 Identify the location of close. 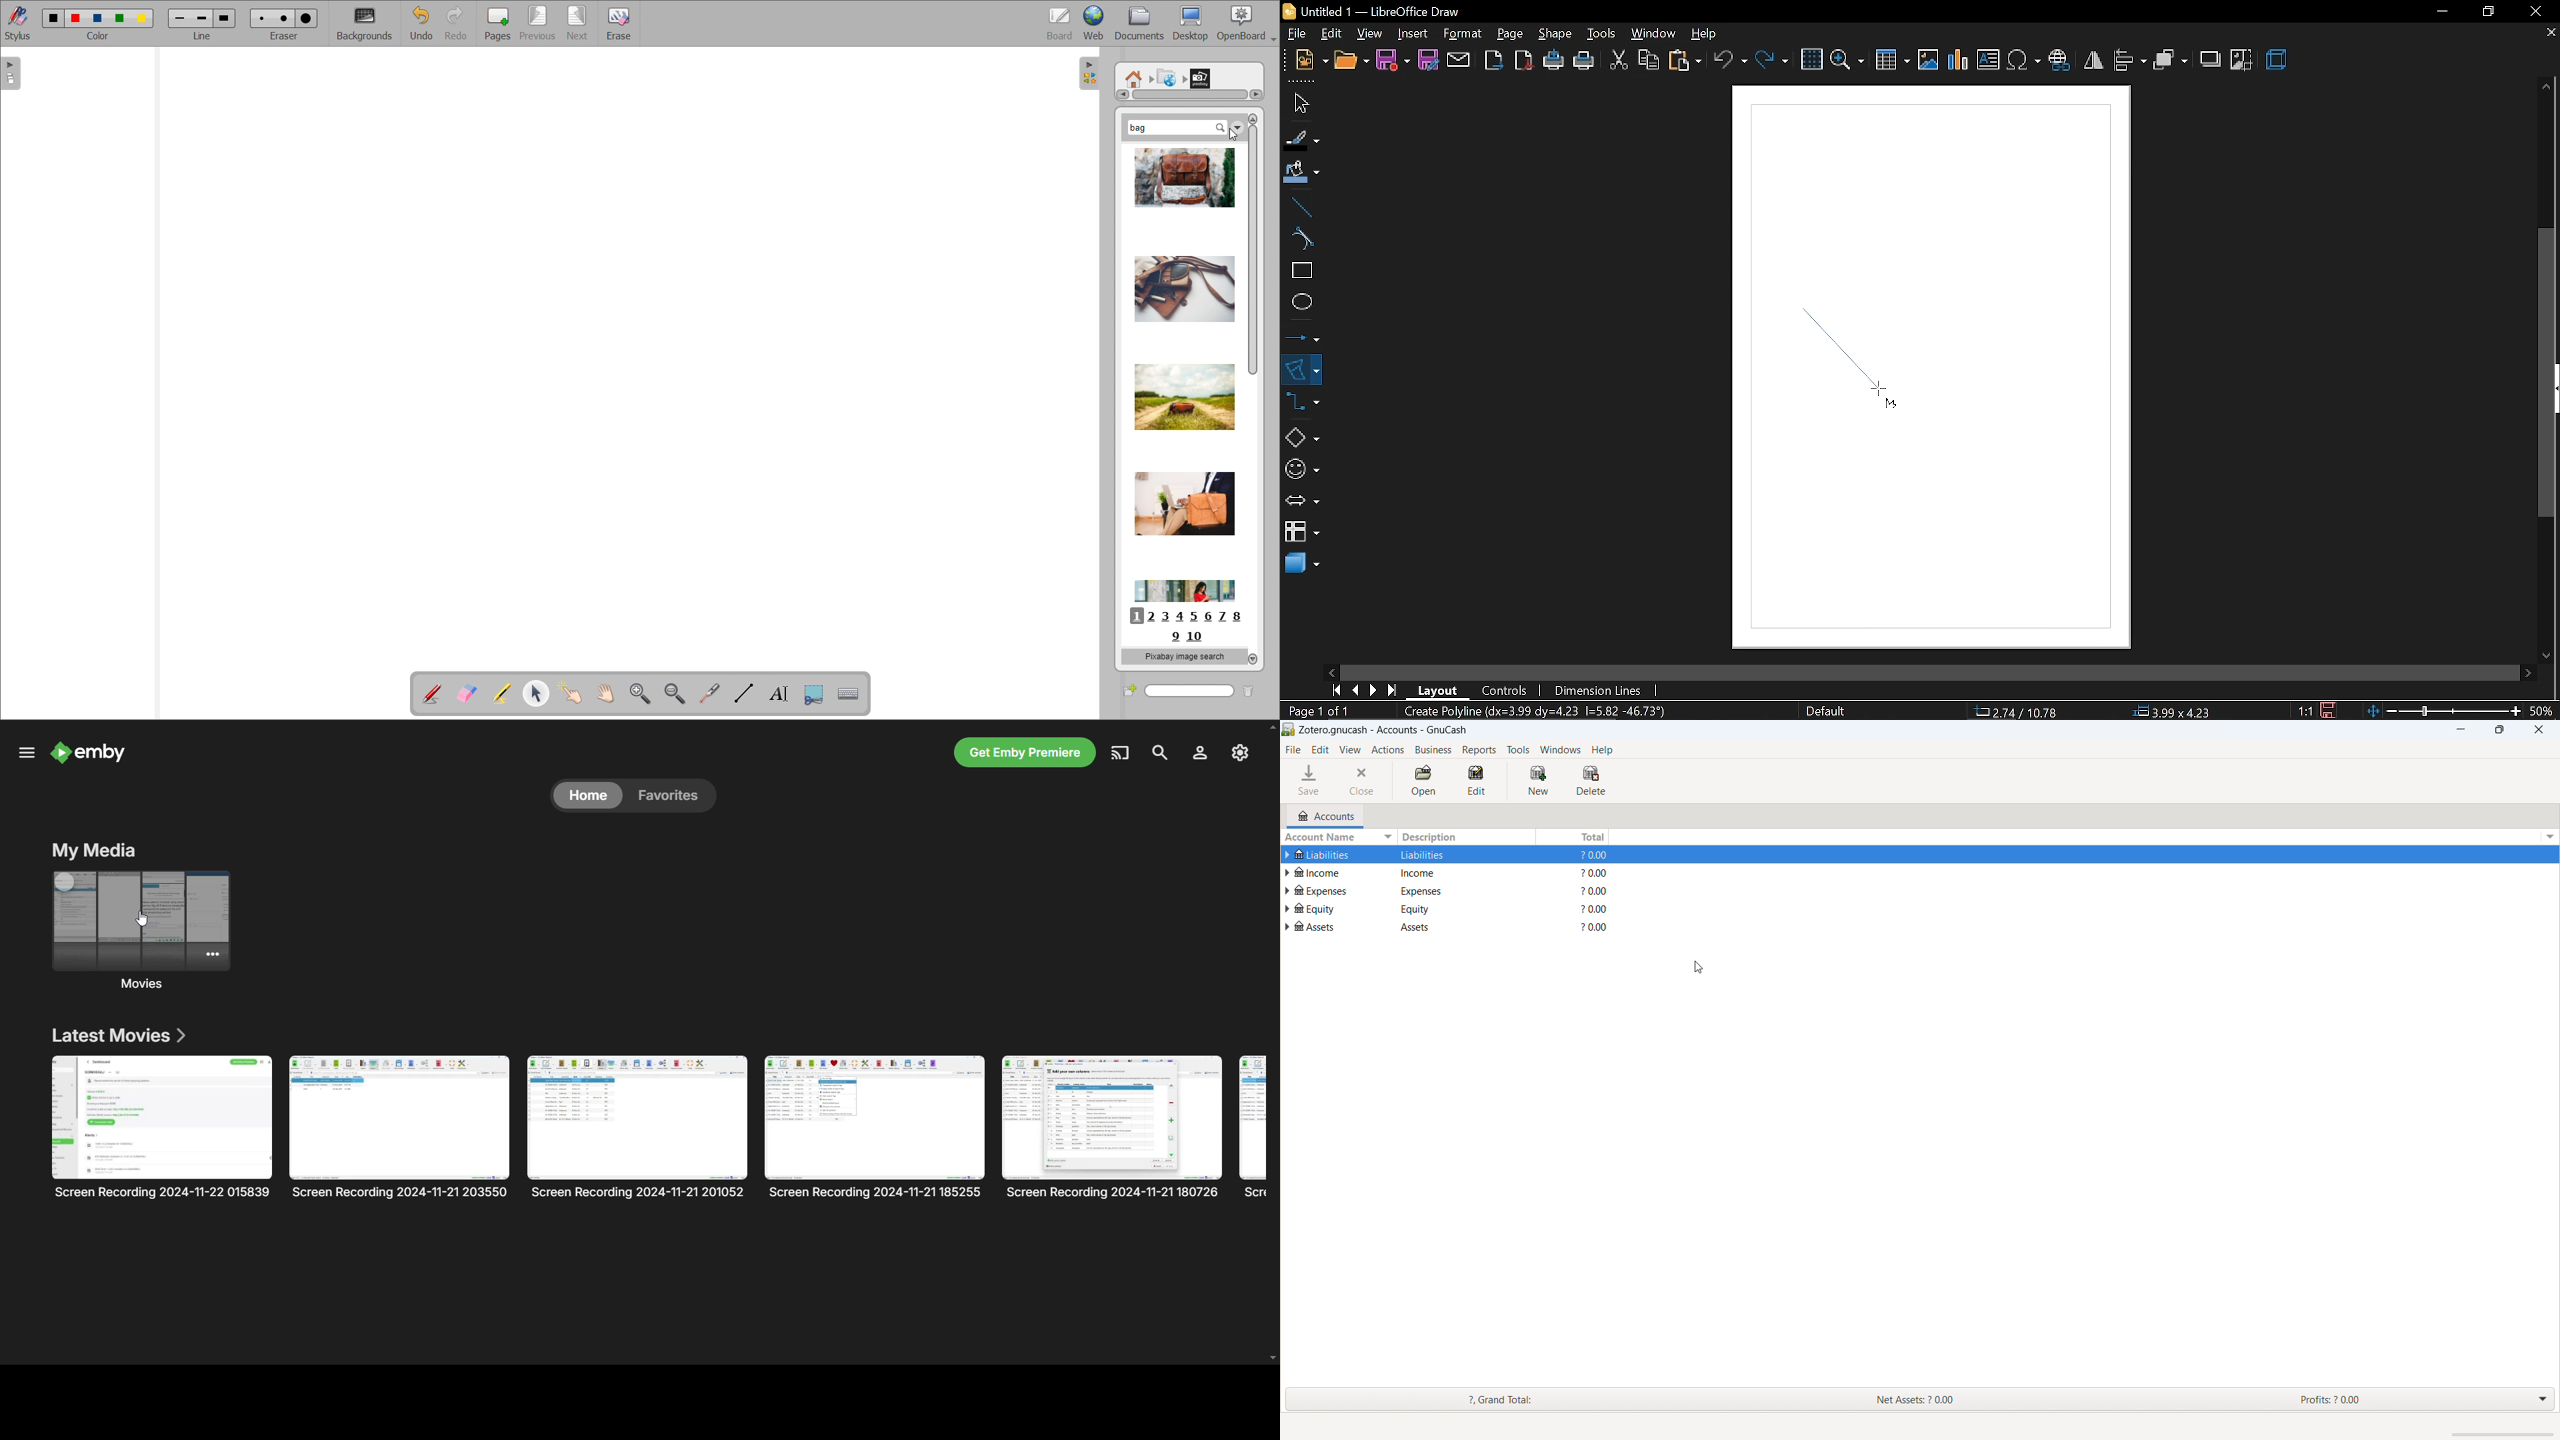
(2541, 10).